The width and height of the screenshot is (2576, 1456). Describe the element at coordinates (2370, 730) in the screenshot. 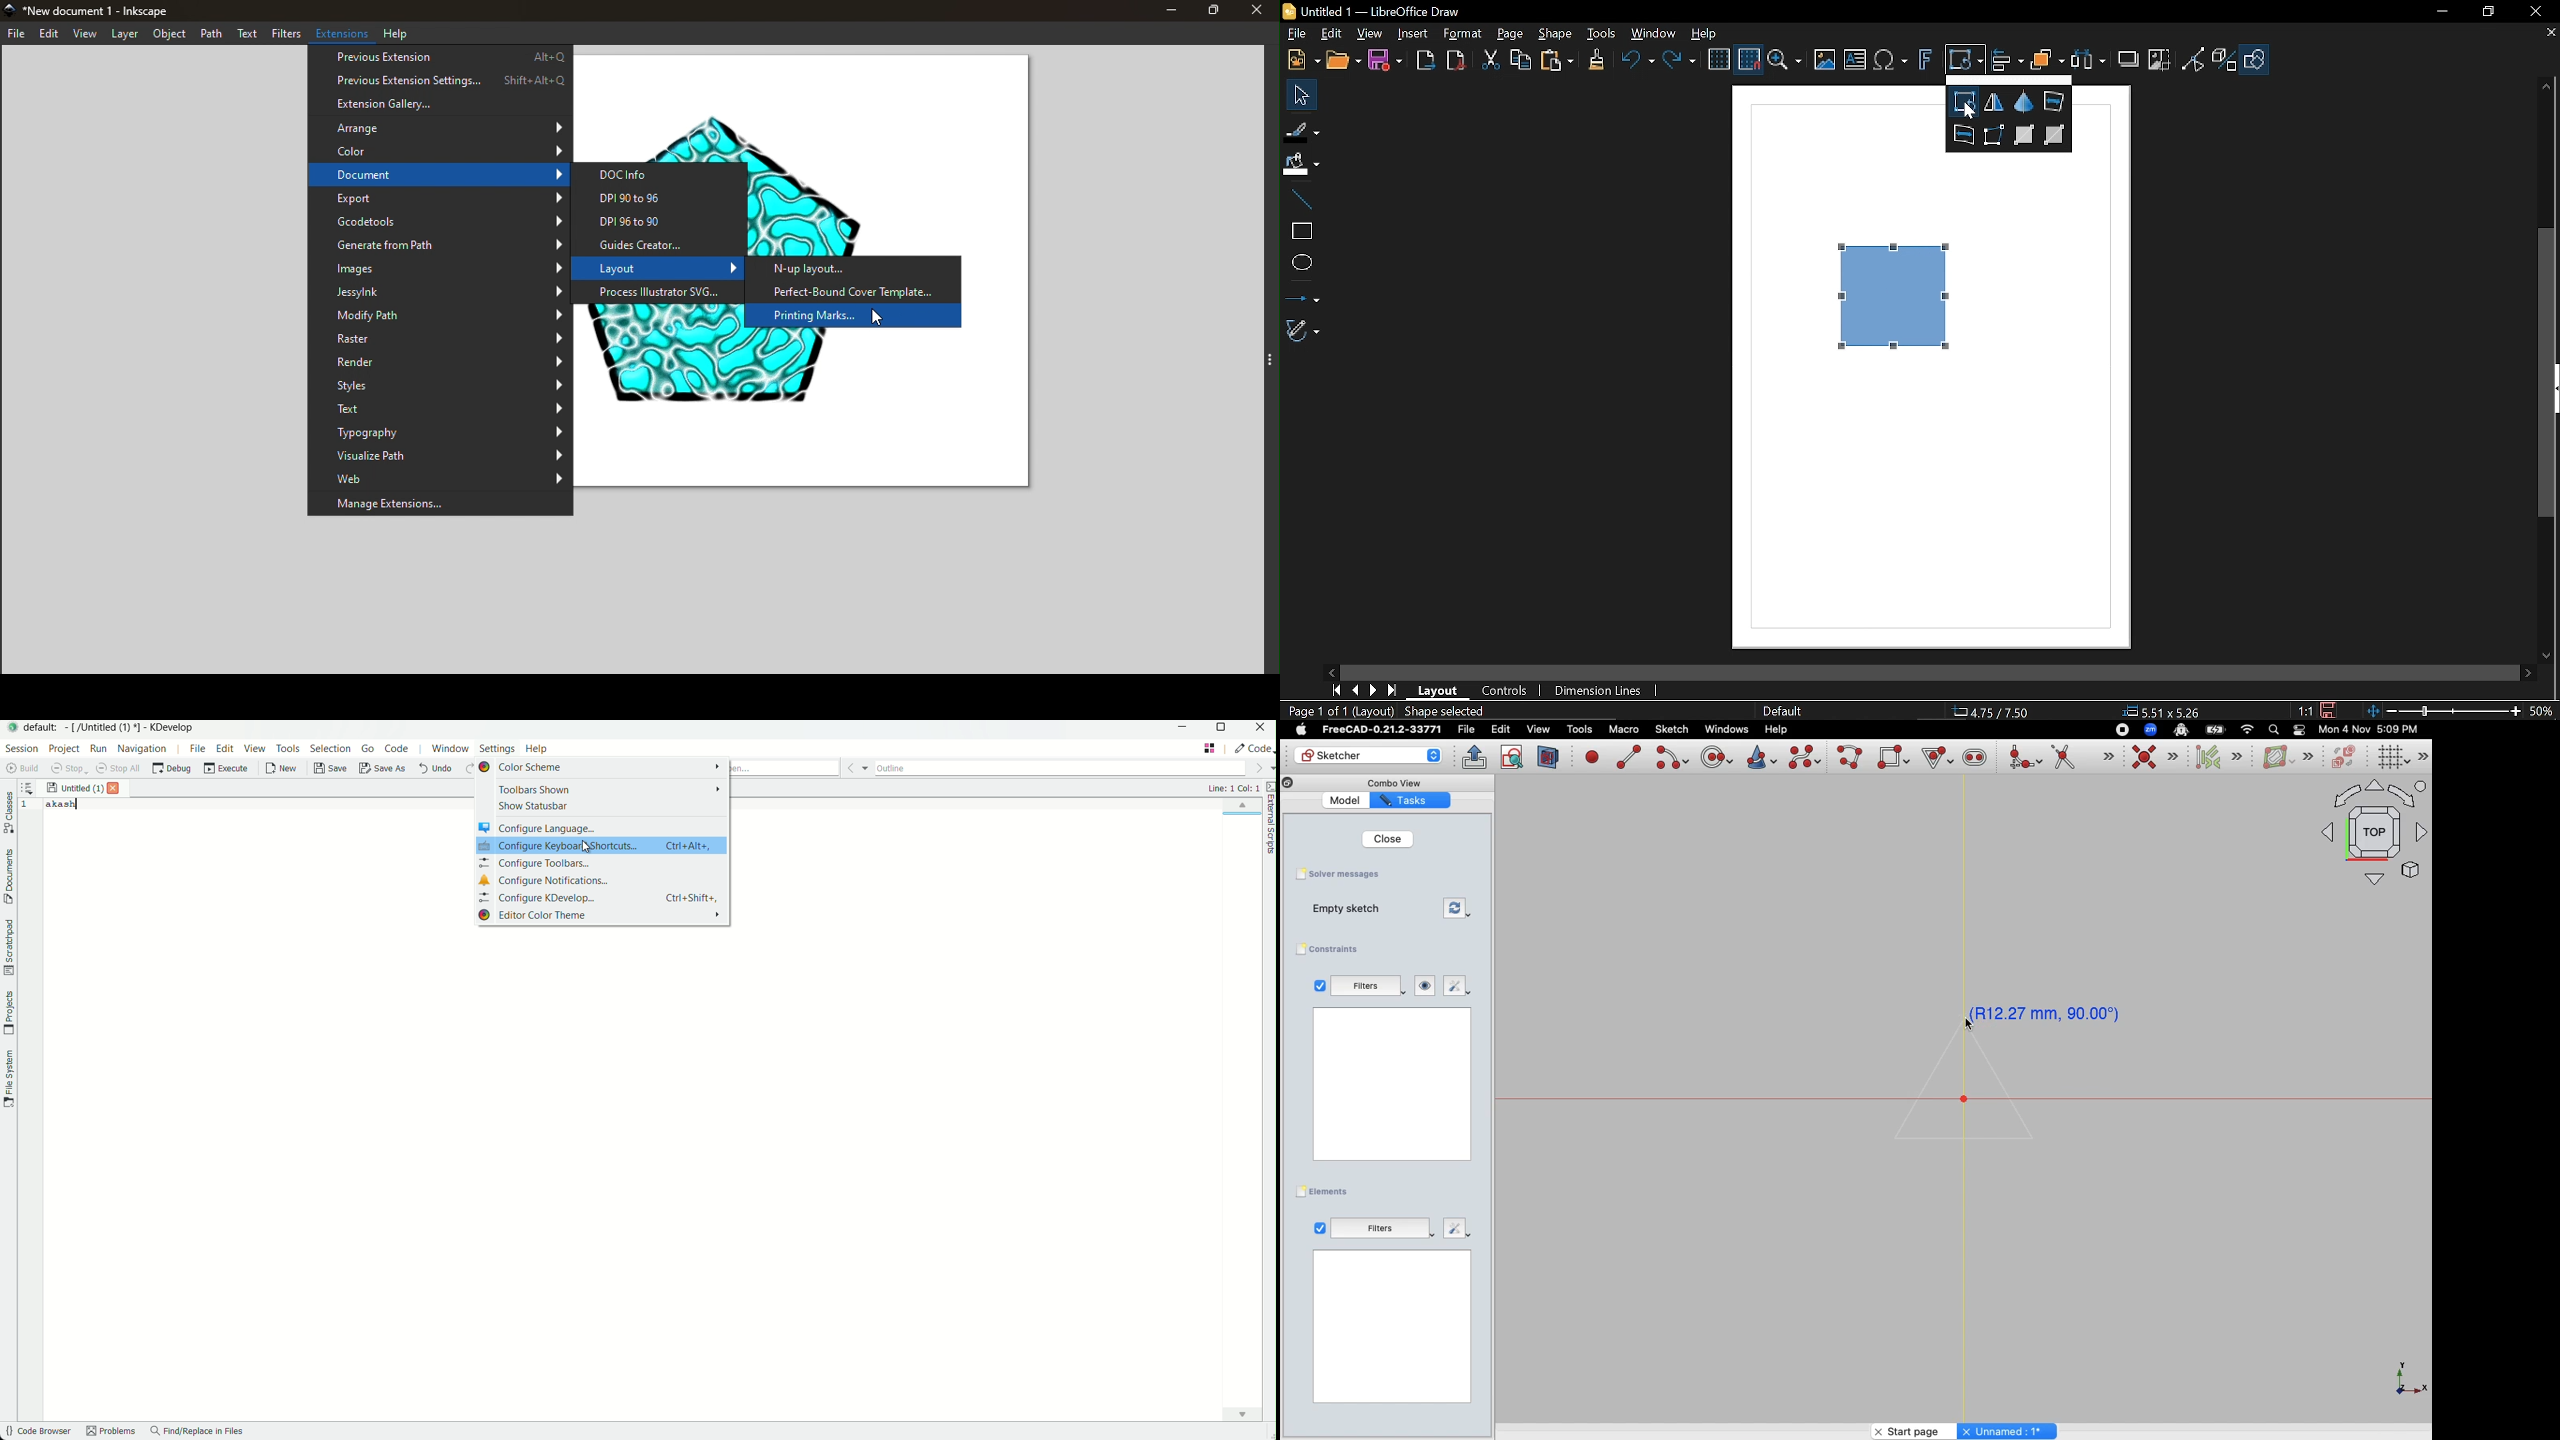

I see `Mon 4 Nov 5:09 PM` at that location.